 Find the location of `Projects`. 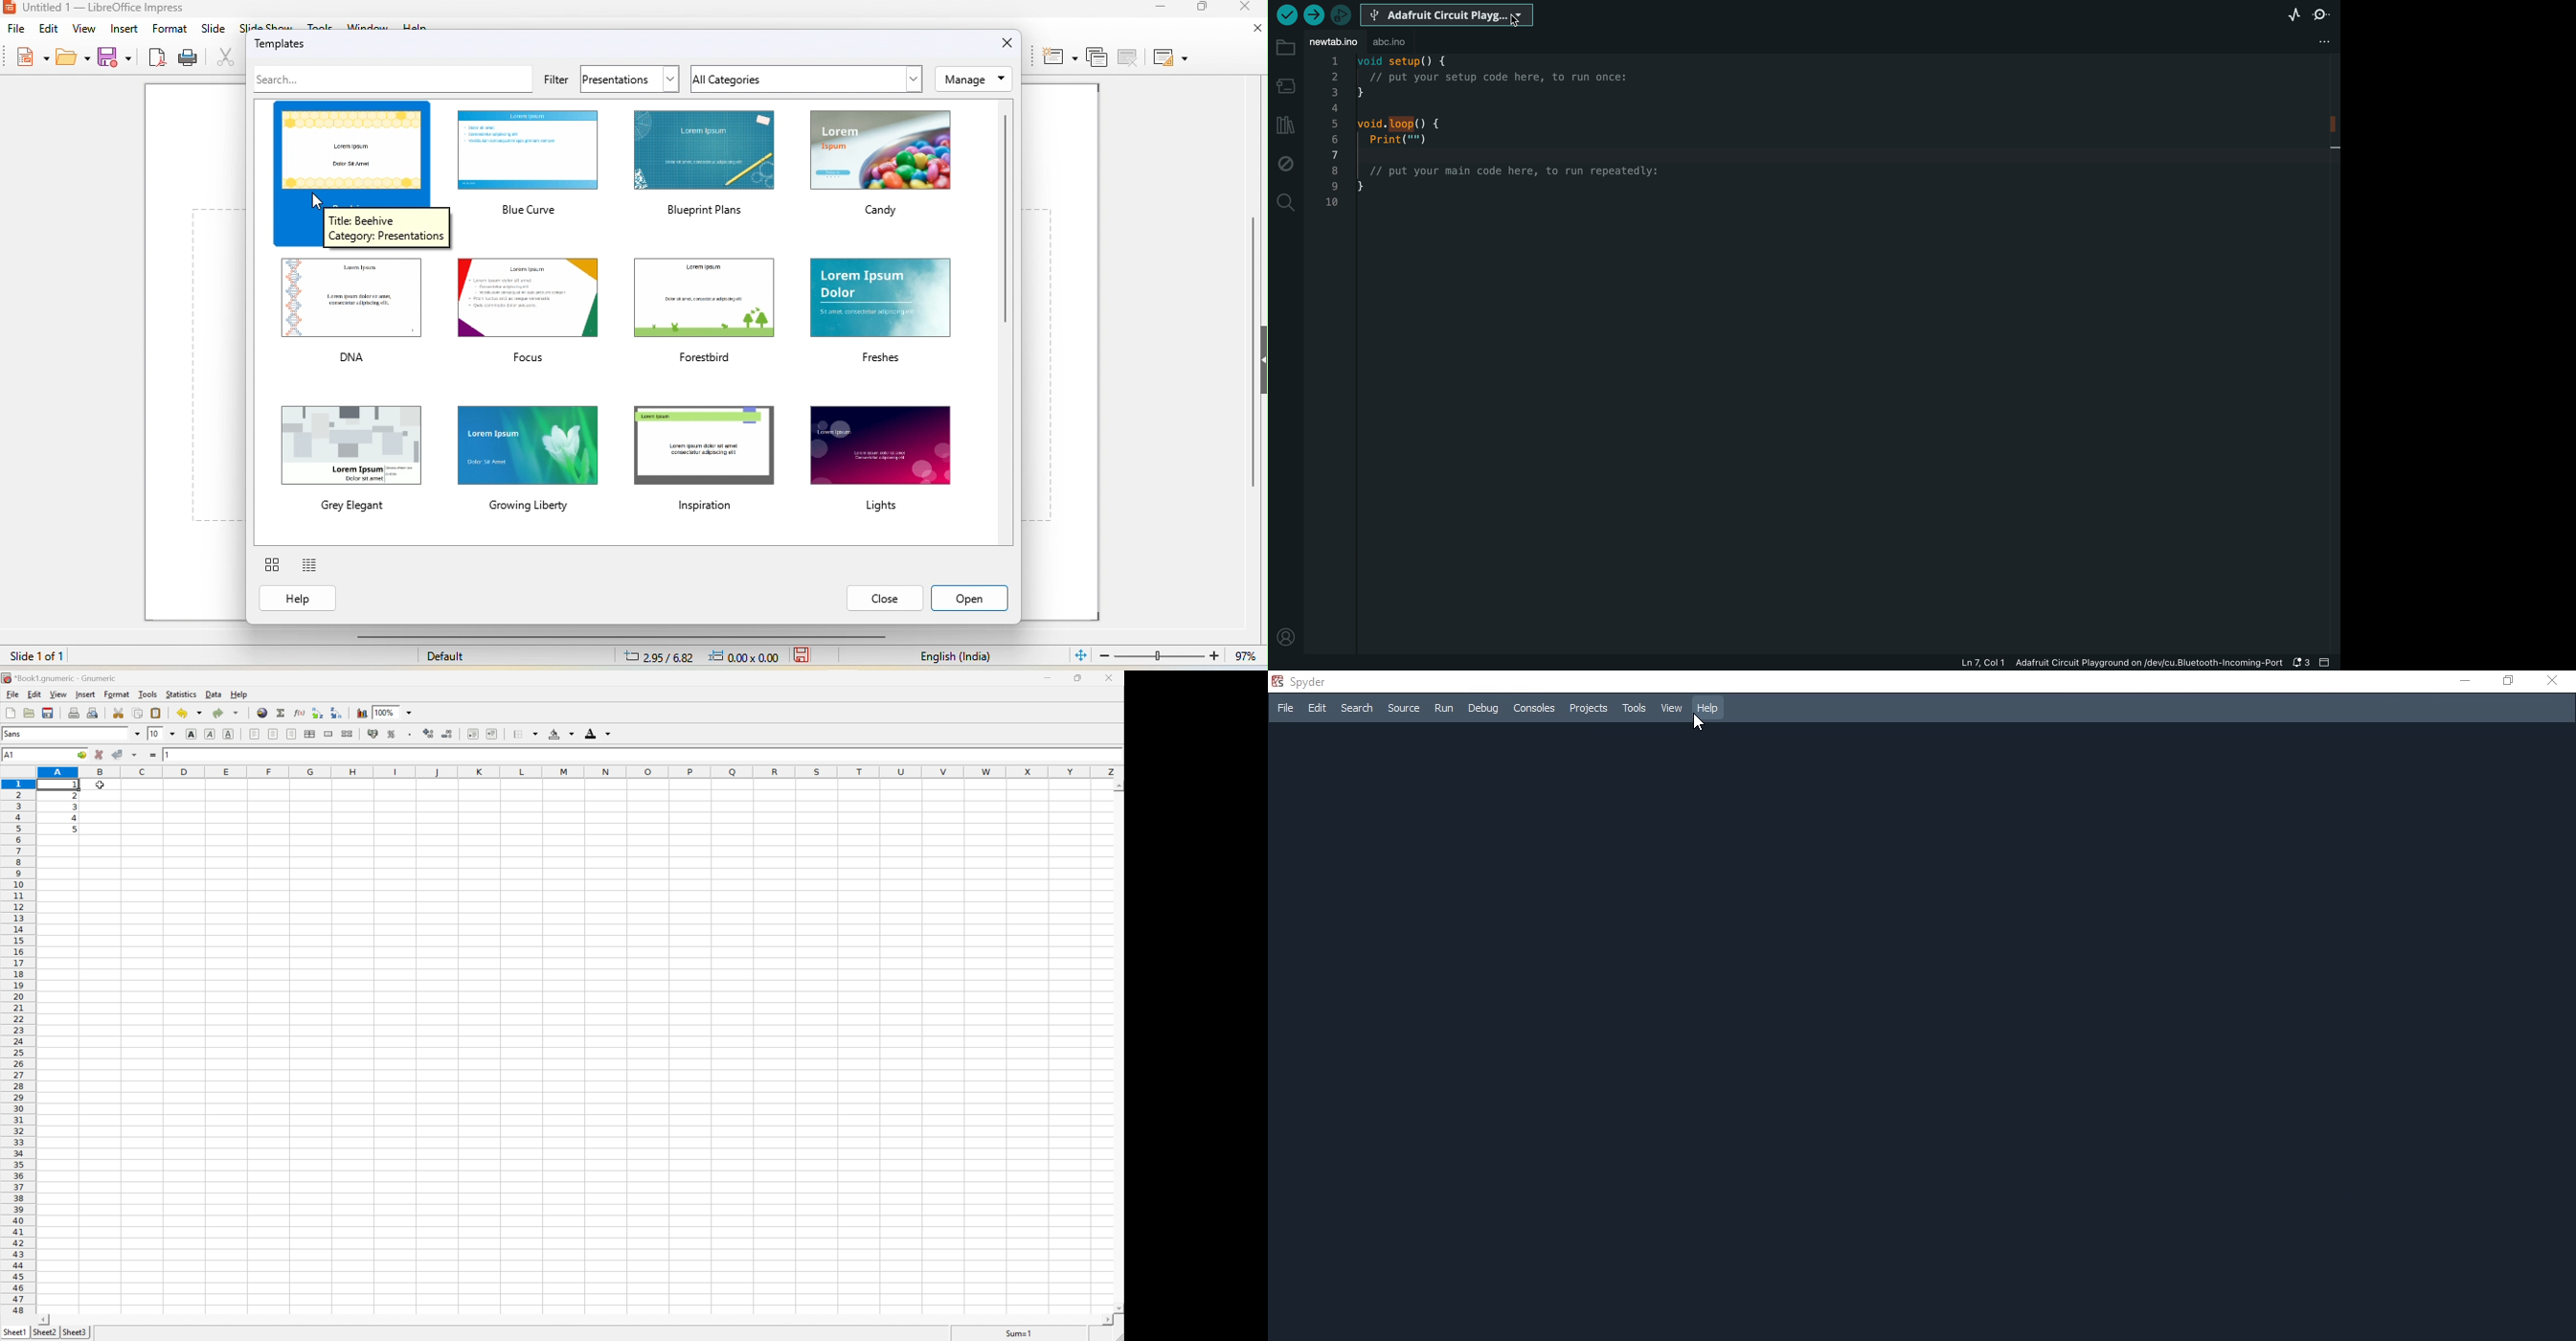

Projects is located at coordinates (1590, 710).